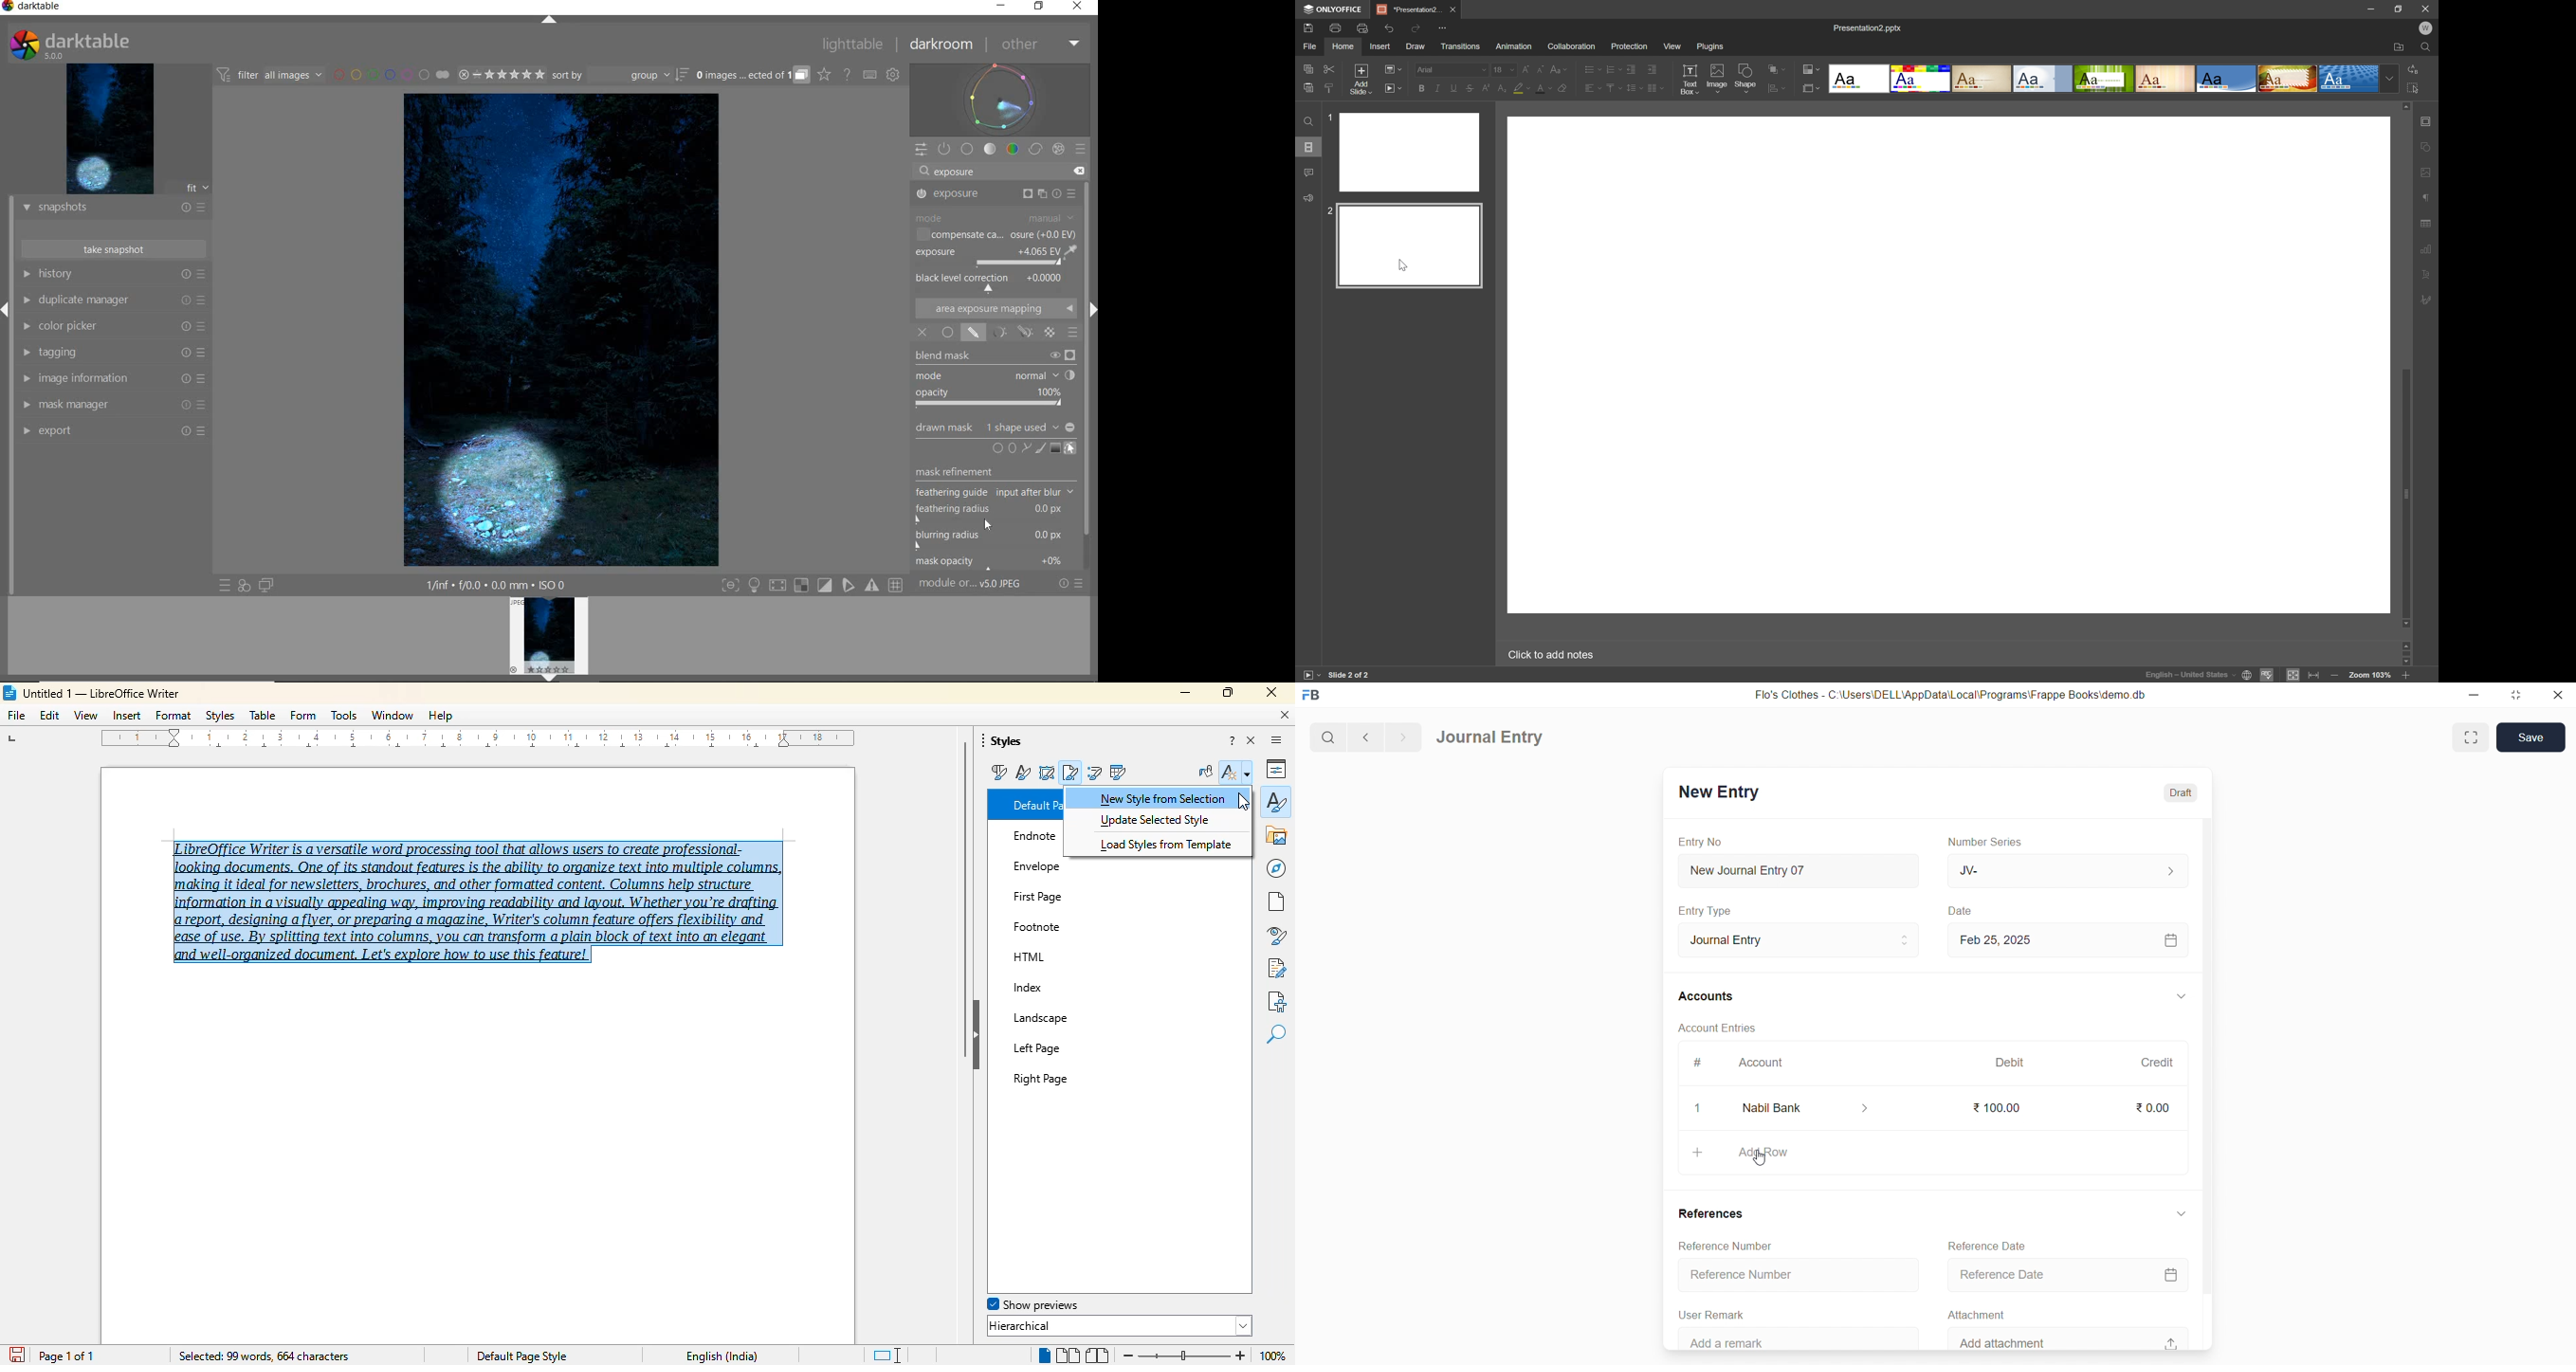 This screenshot has width=2576, height=1372. Describe the element at coordinates (1393, 29) in the screenshot. I see `Redo` at that location.